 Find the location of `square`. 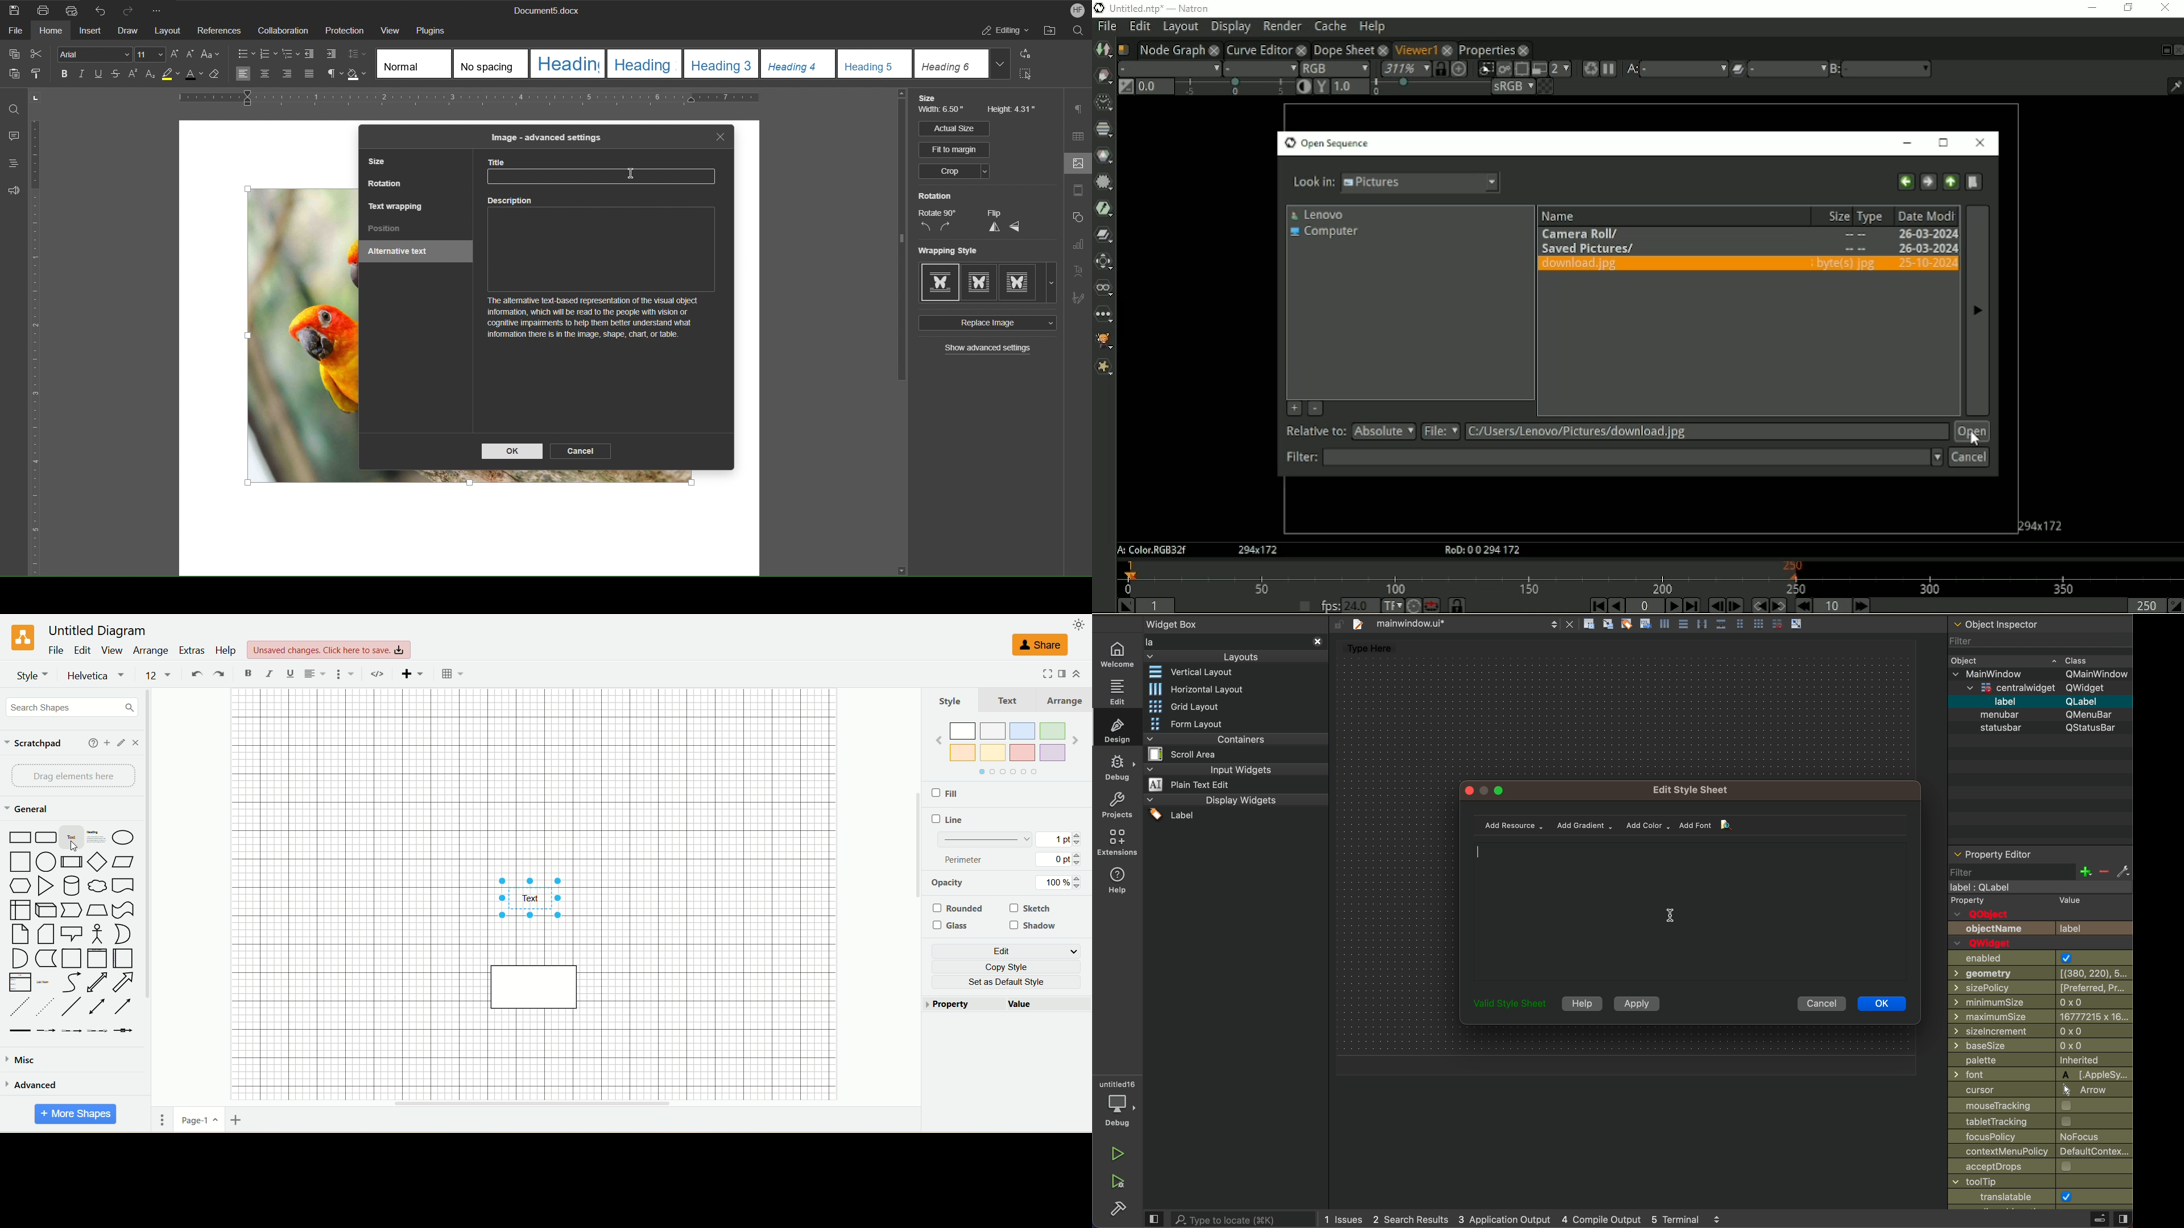

square is located at coordinates (21, 863).